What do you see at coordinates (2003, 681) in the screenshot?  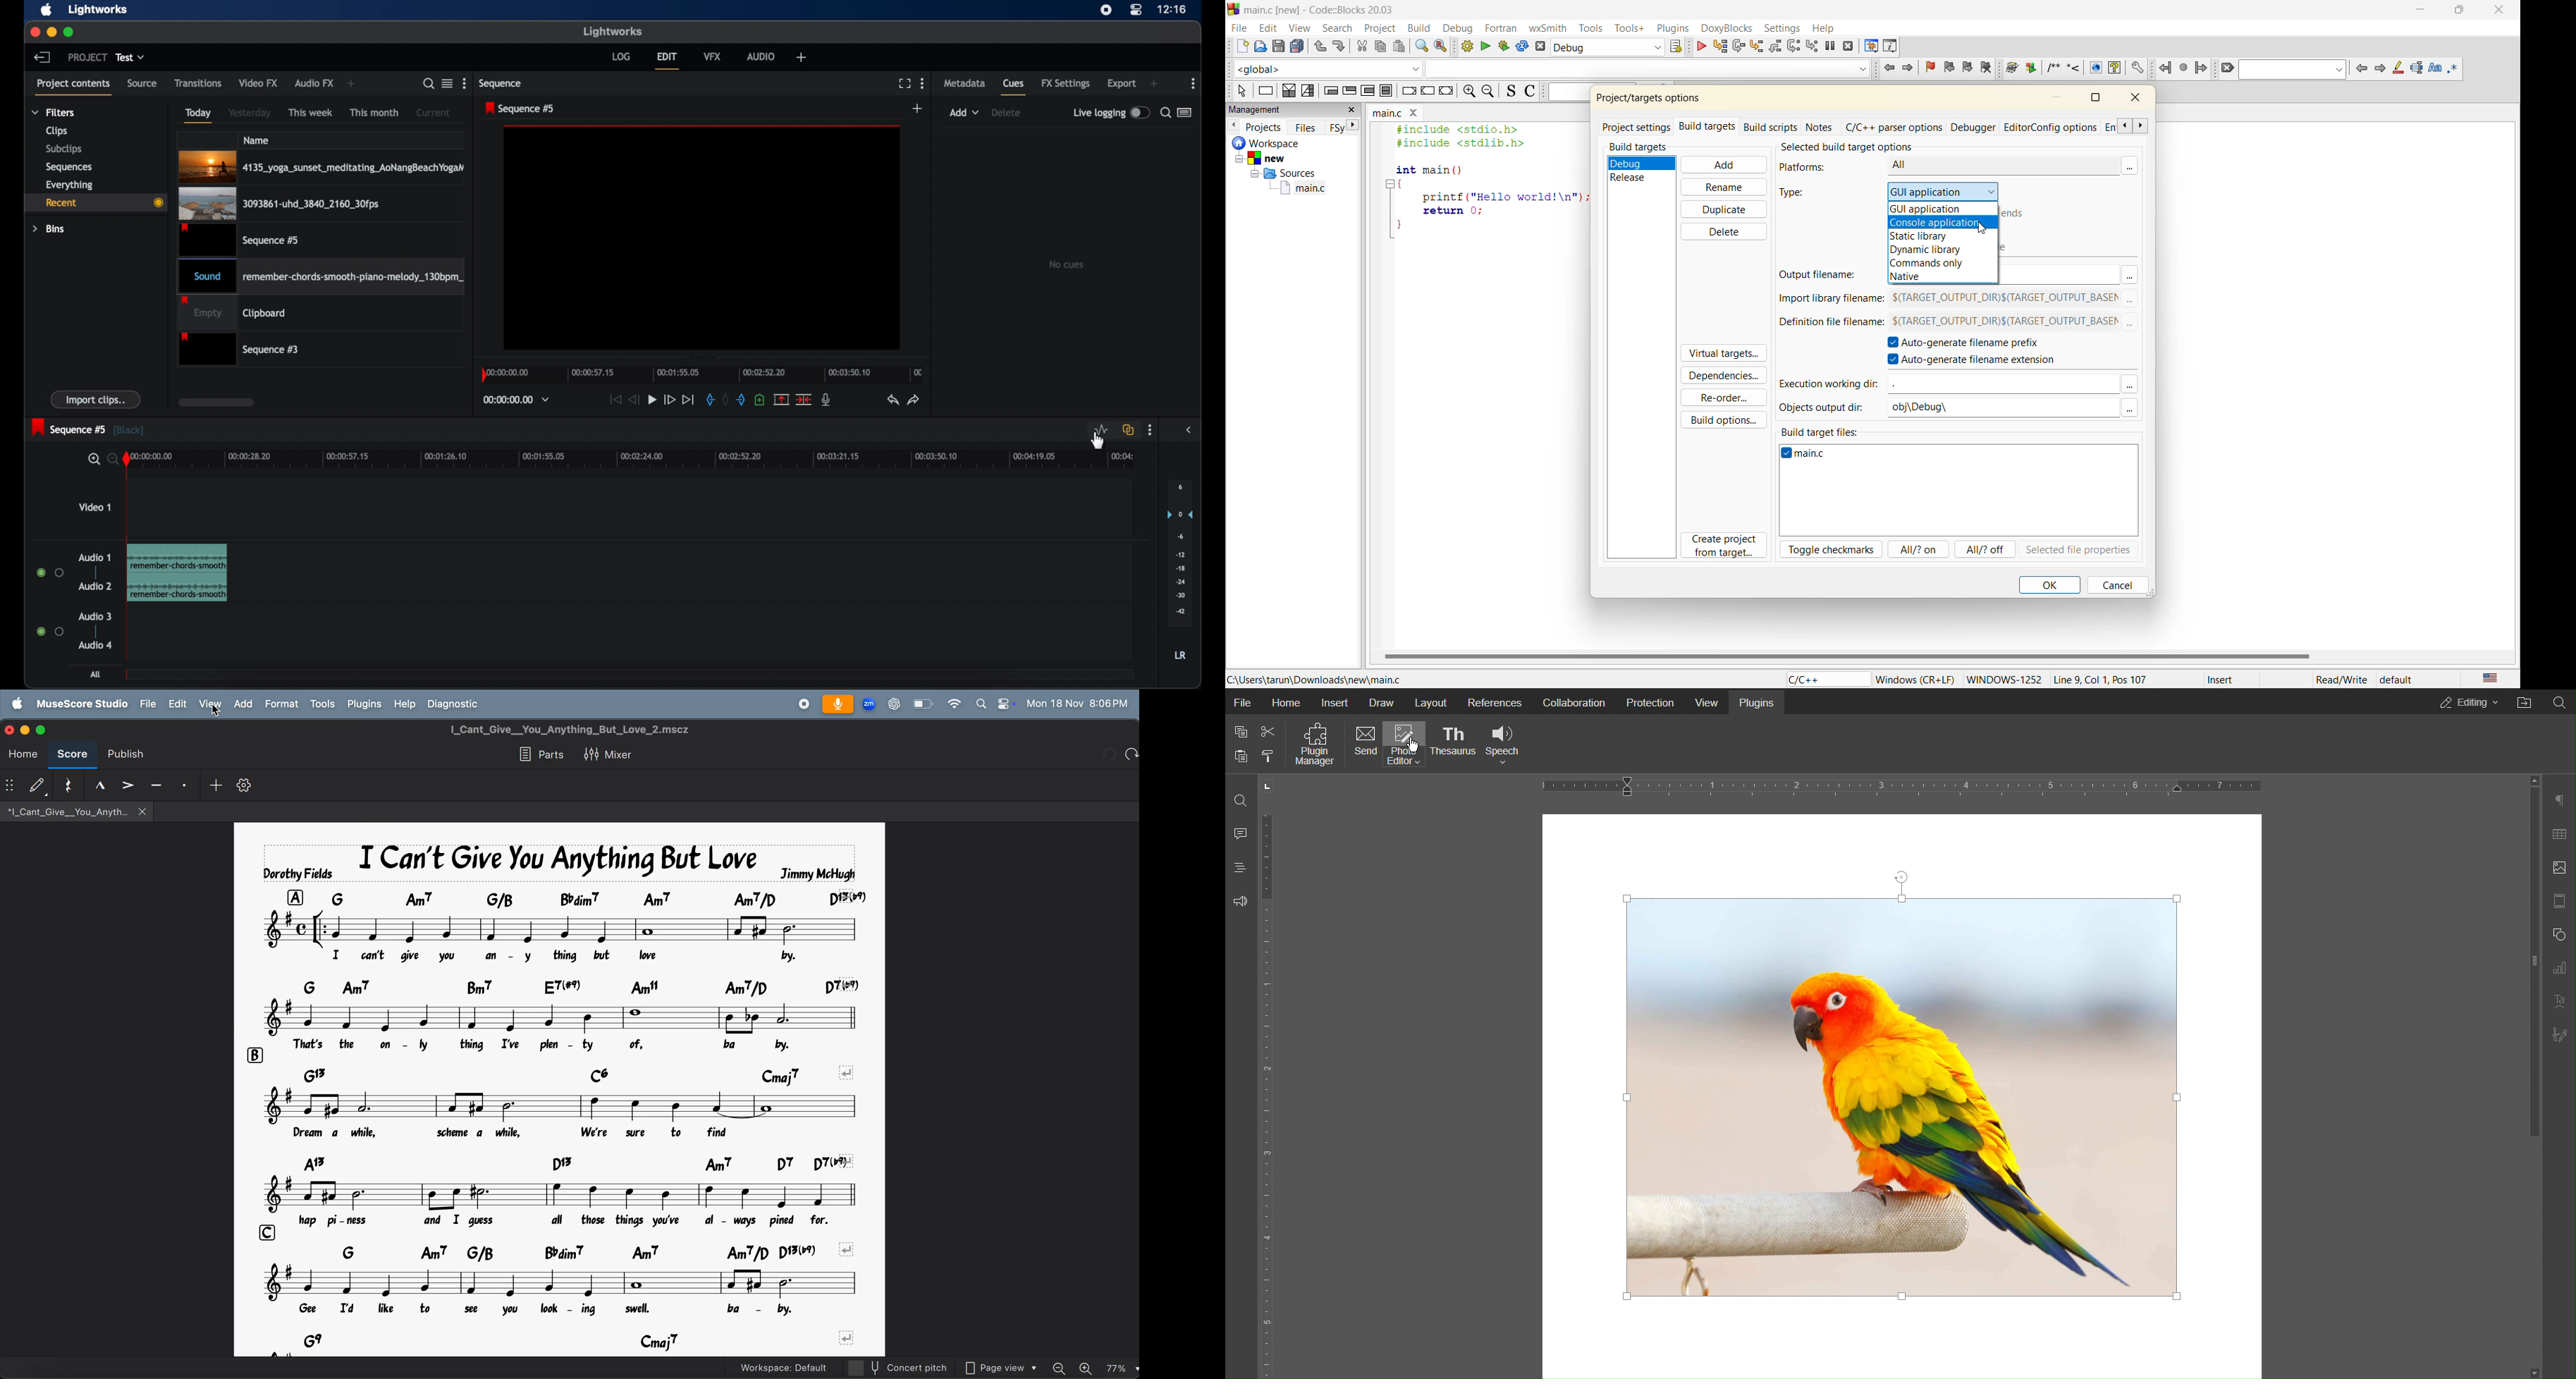 I see `WINDOWS-1252` at bounding box center [2003, 681].